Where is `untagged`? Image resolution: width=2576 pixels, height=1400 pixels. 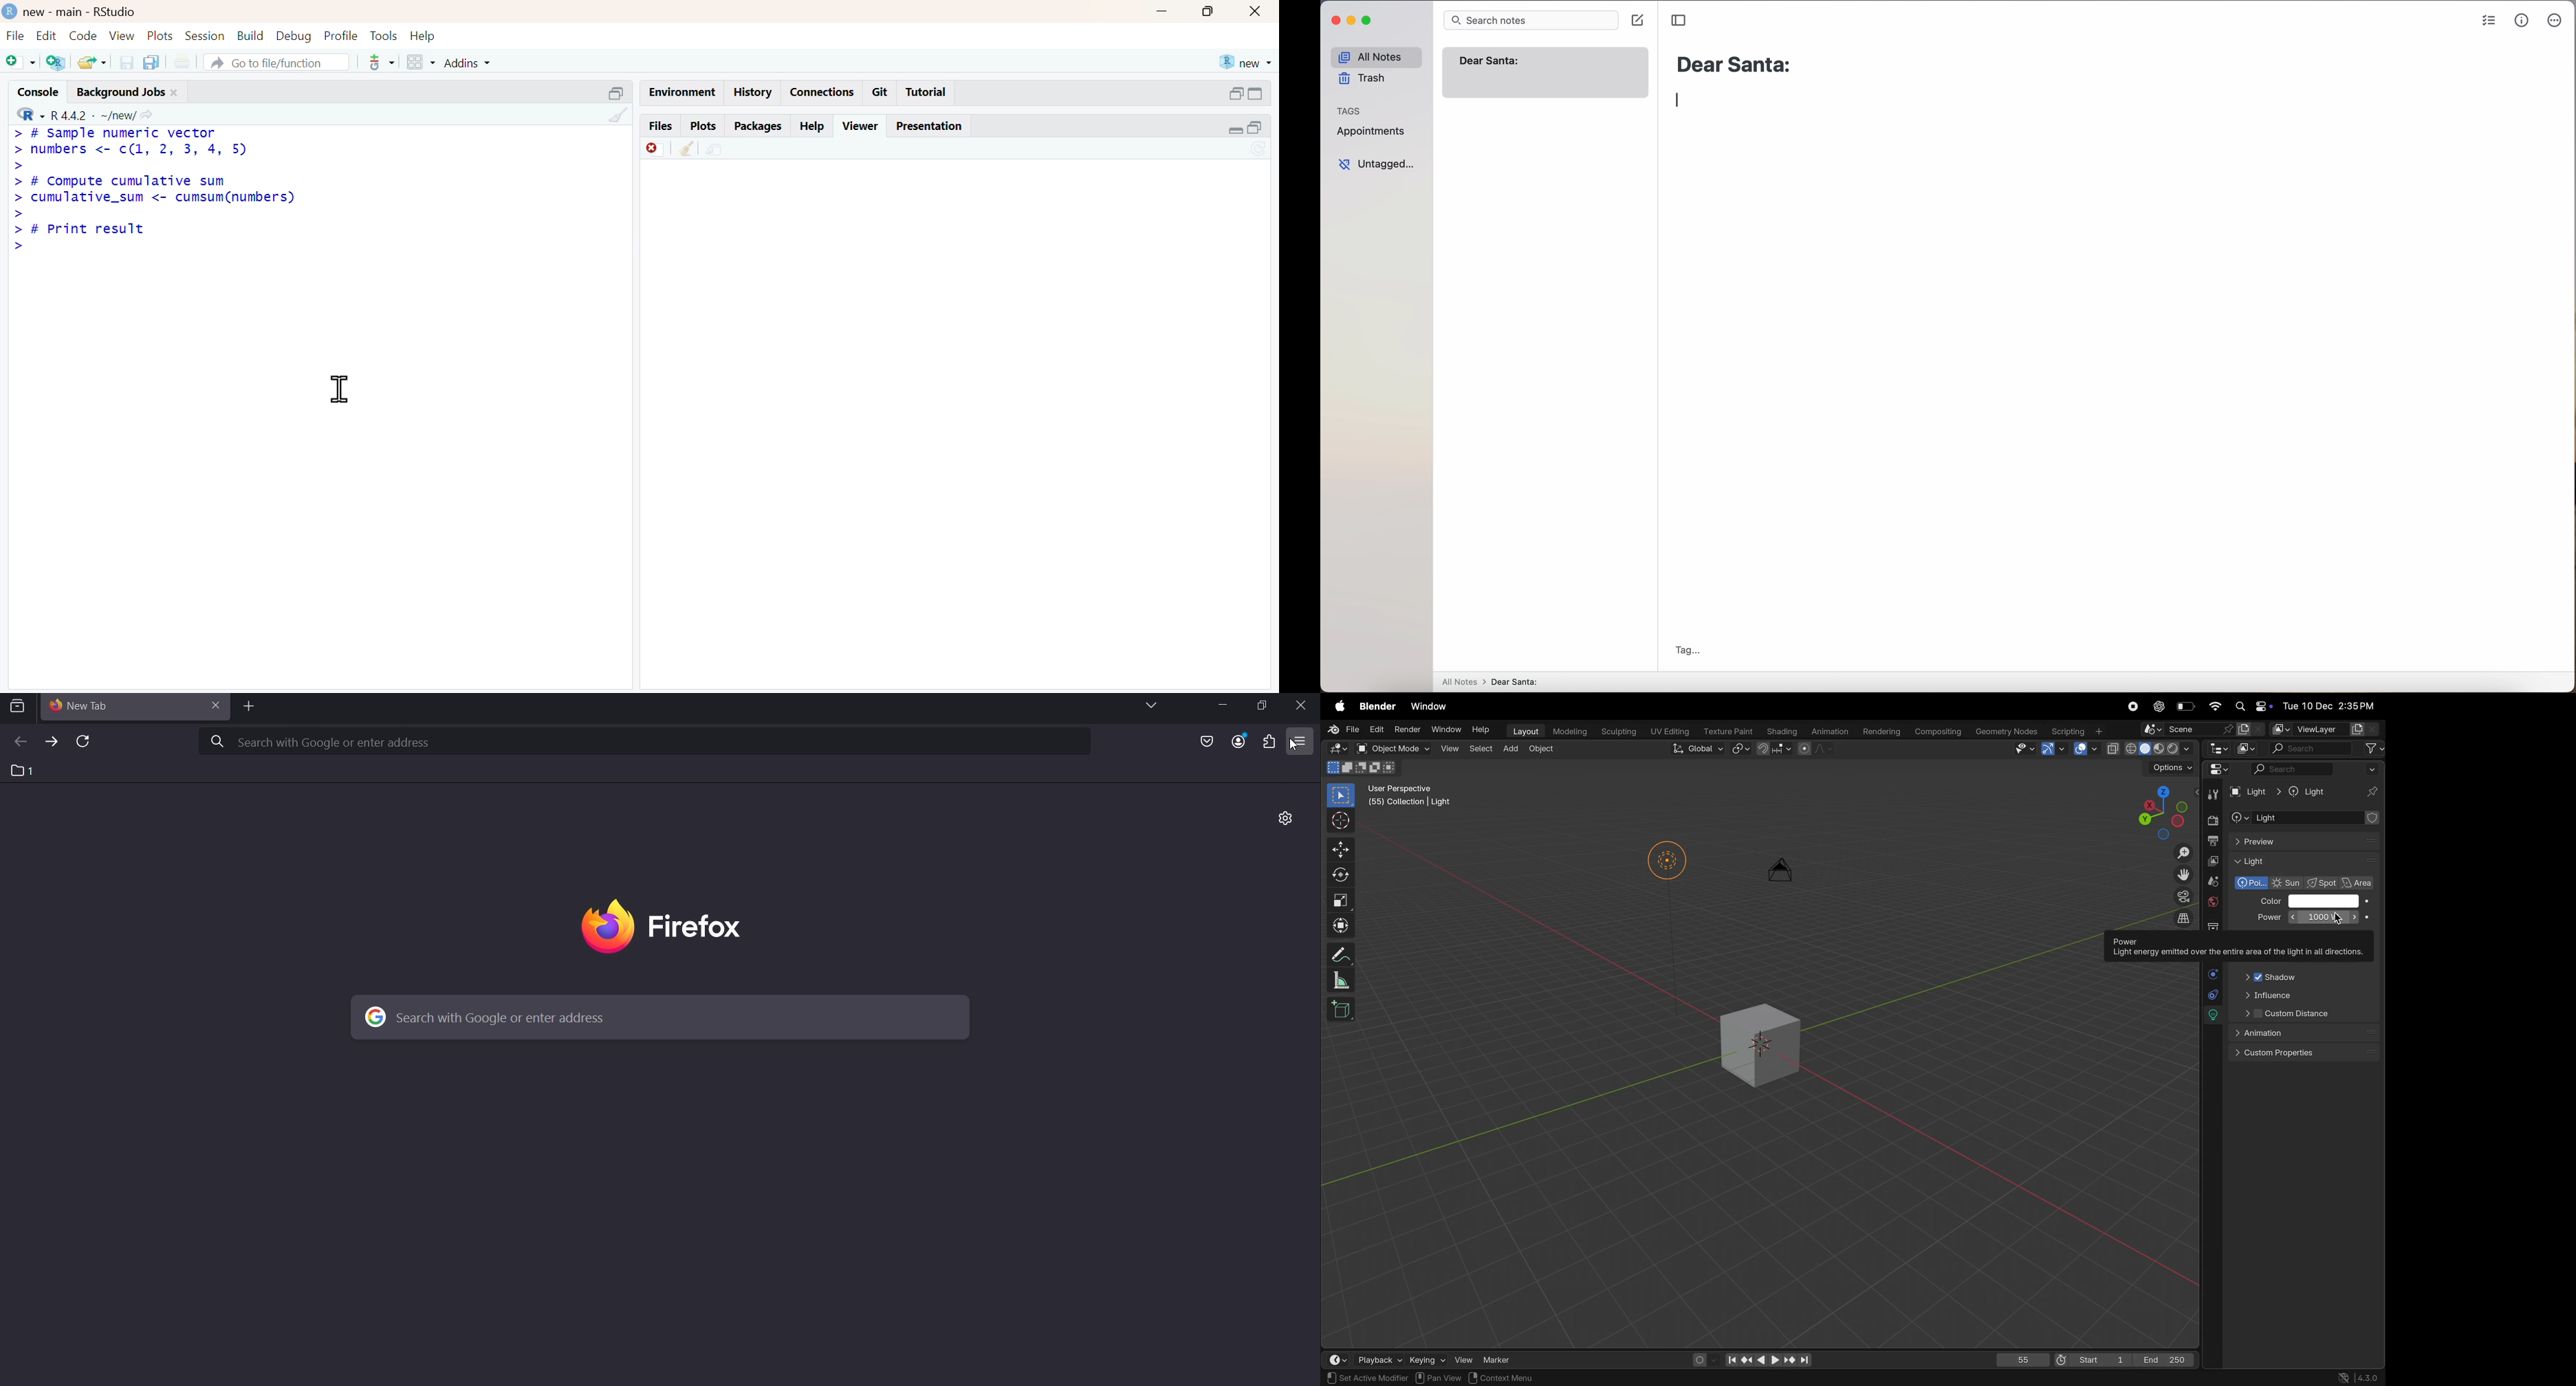
untagged is located at coordinates (1382, 164).